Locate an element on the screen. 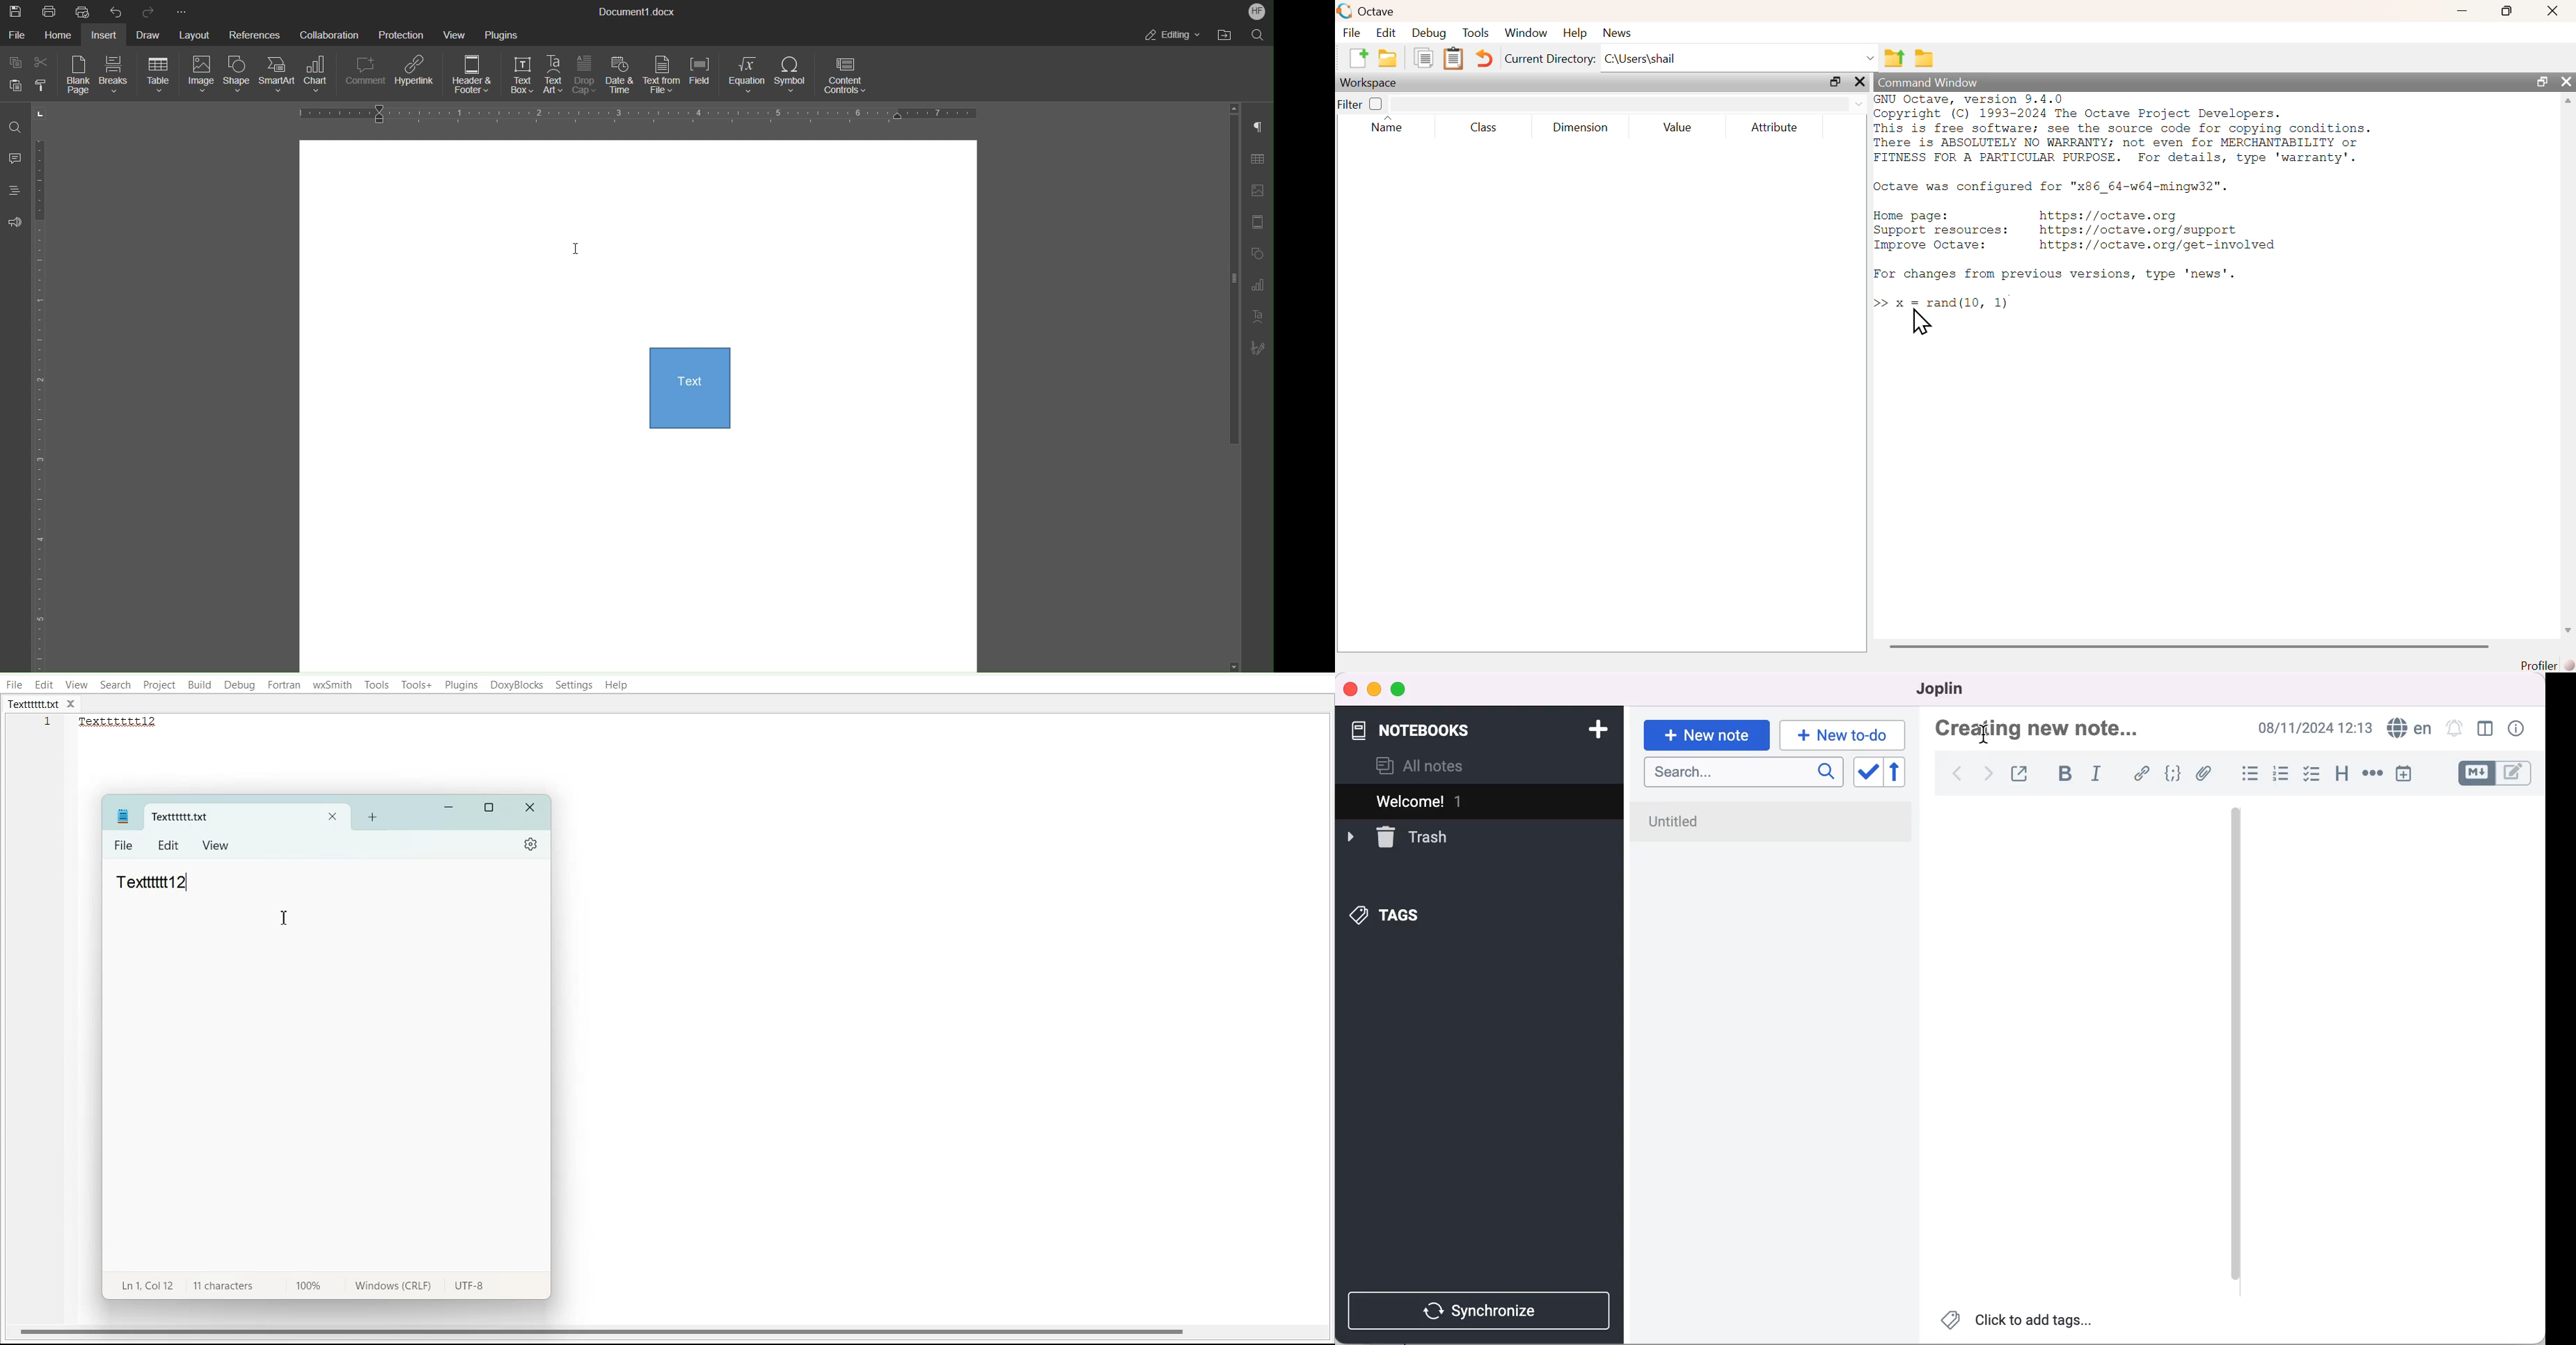  Vertical scroll bar is located at coordinates (1232, 284).